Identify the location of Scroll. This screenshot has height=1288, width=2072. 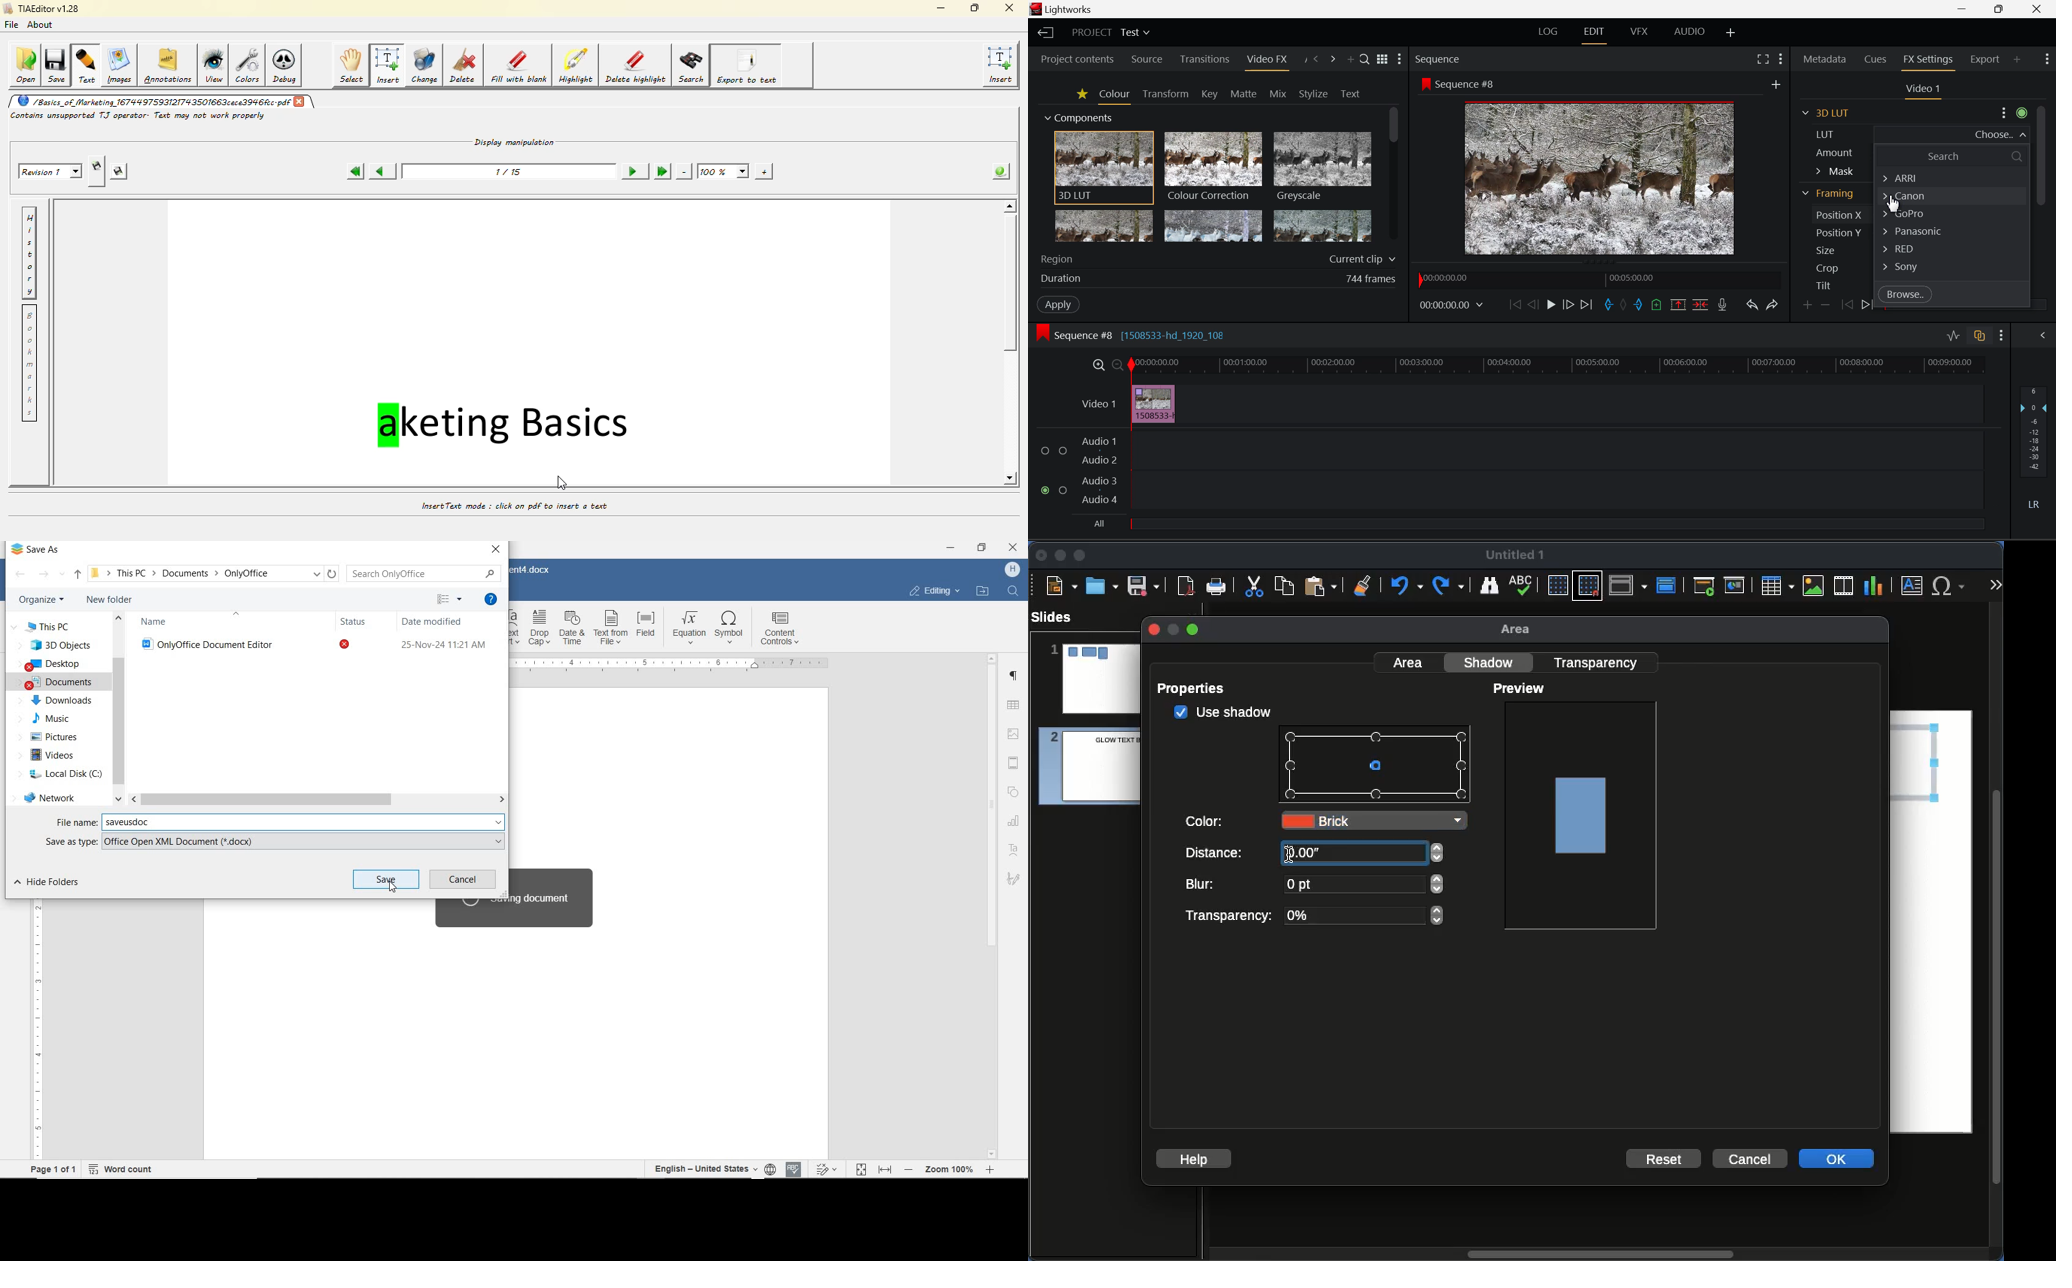
(1597, 1255).